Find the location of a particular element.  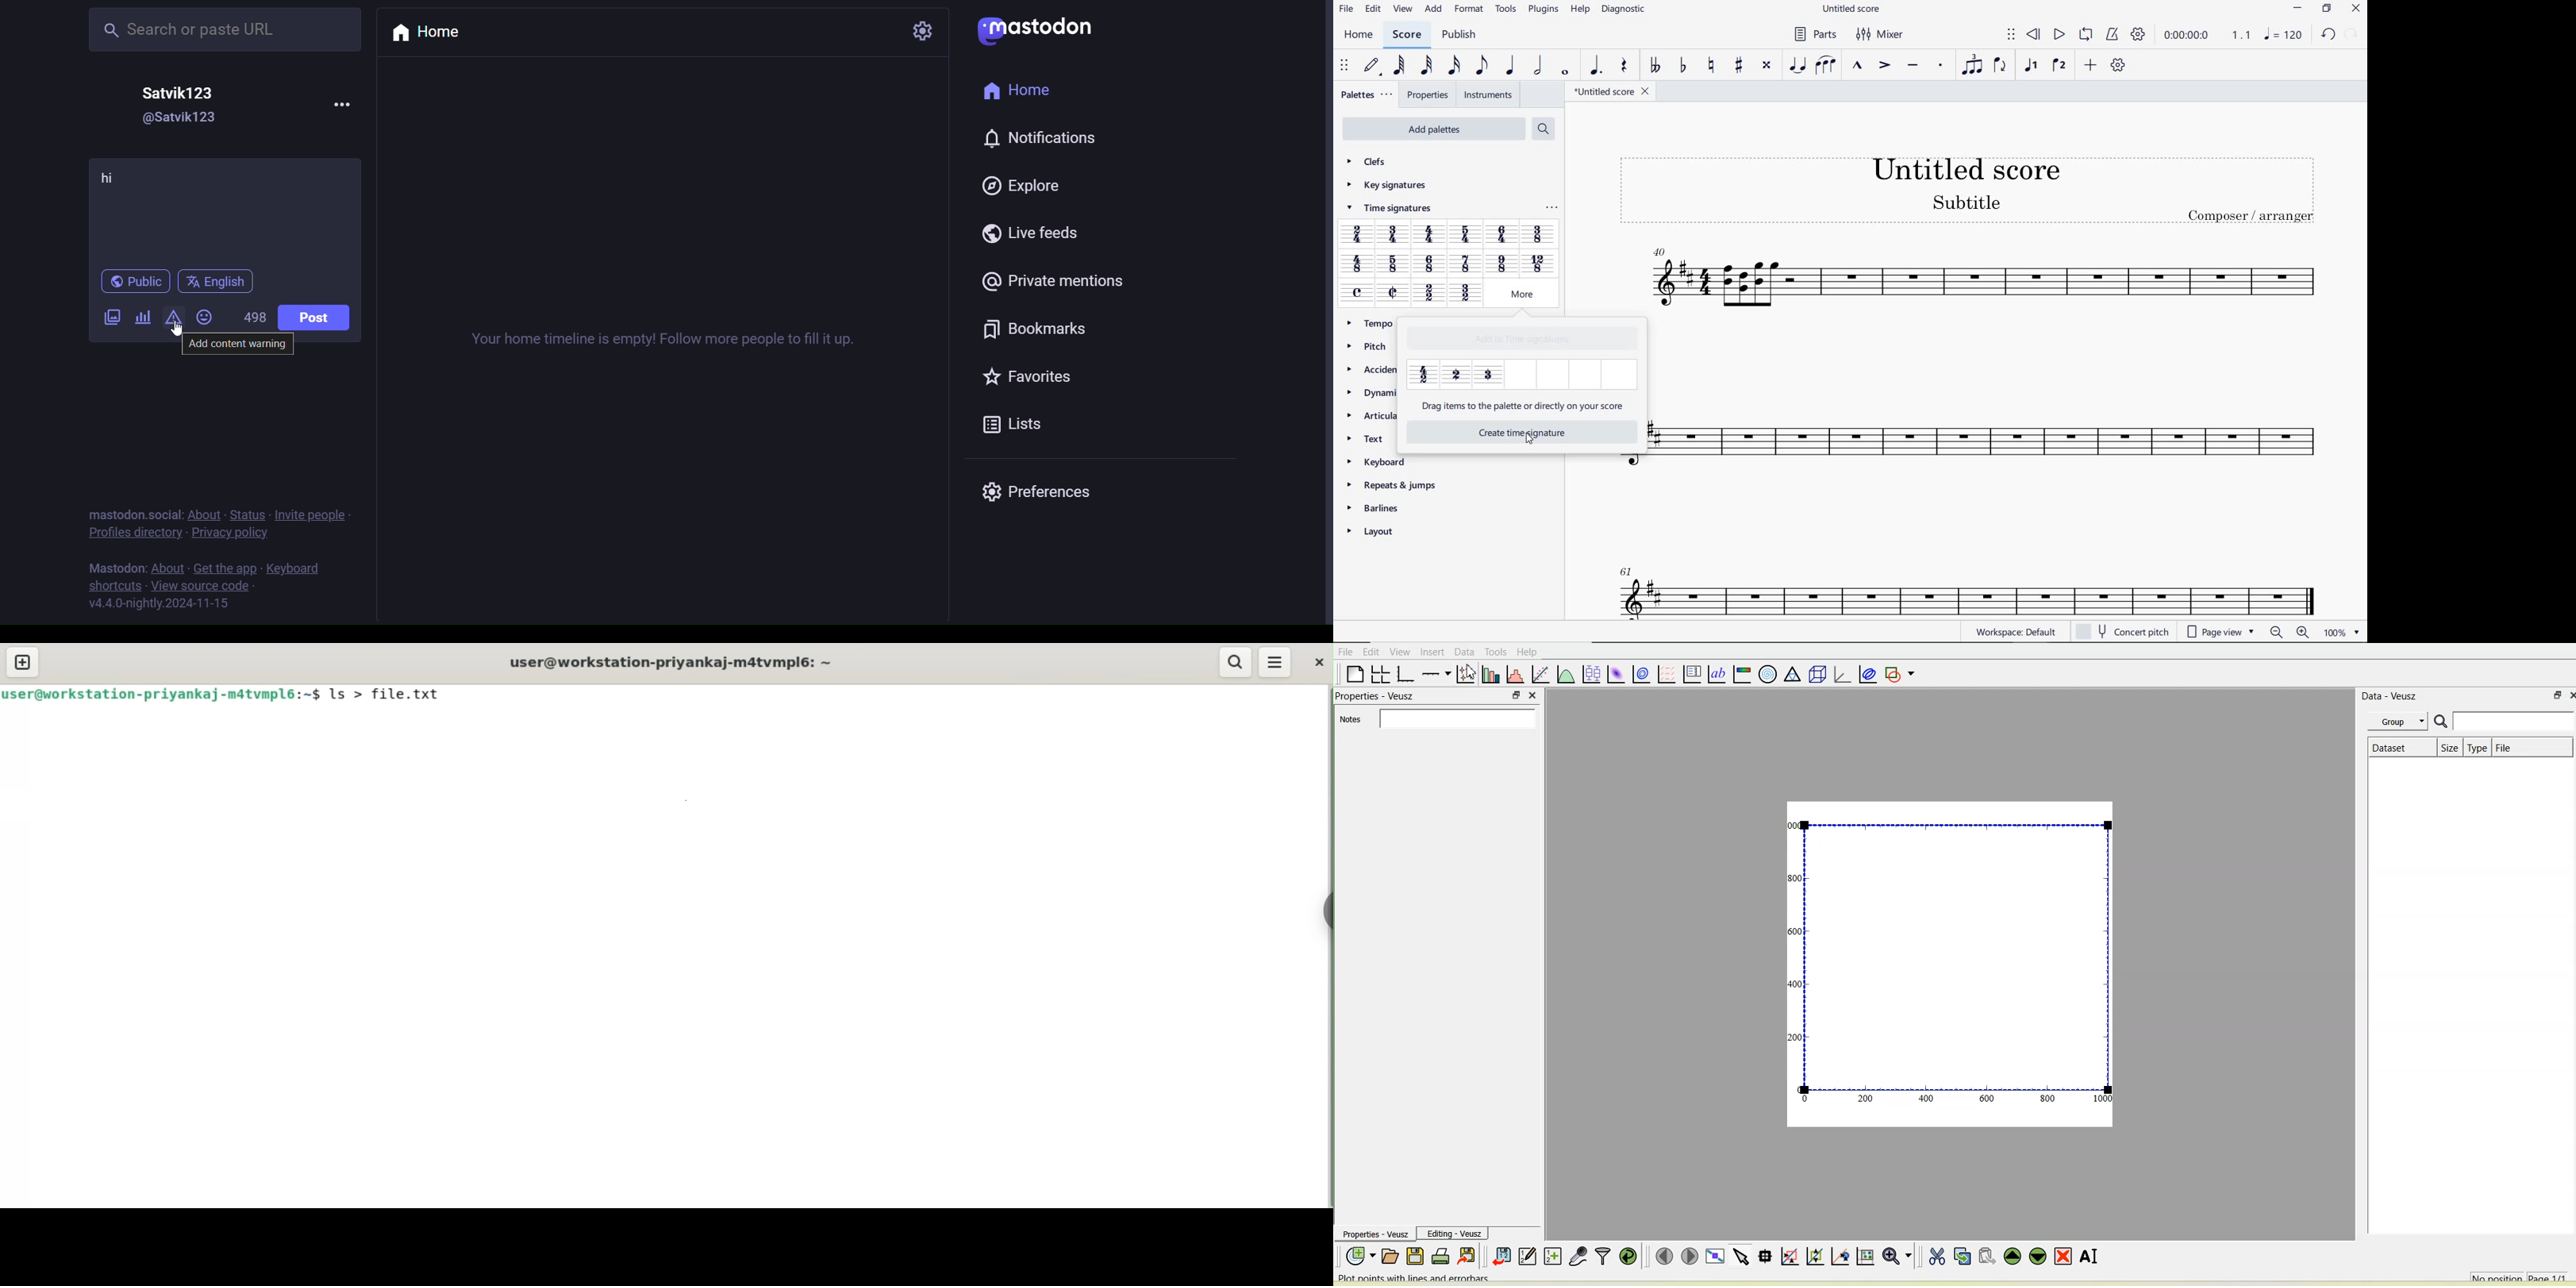

keyboard is located at coordinates (295, 570).